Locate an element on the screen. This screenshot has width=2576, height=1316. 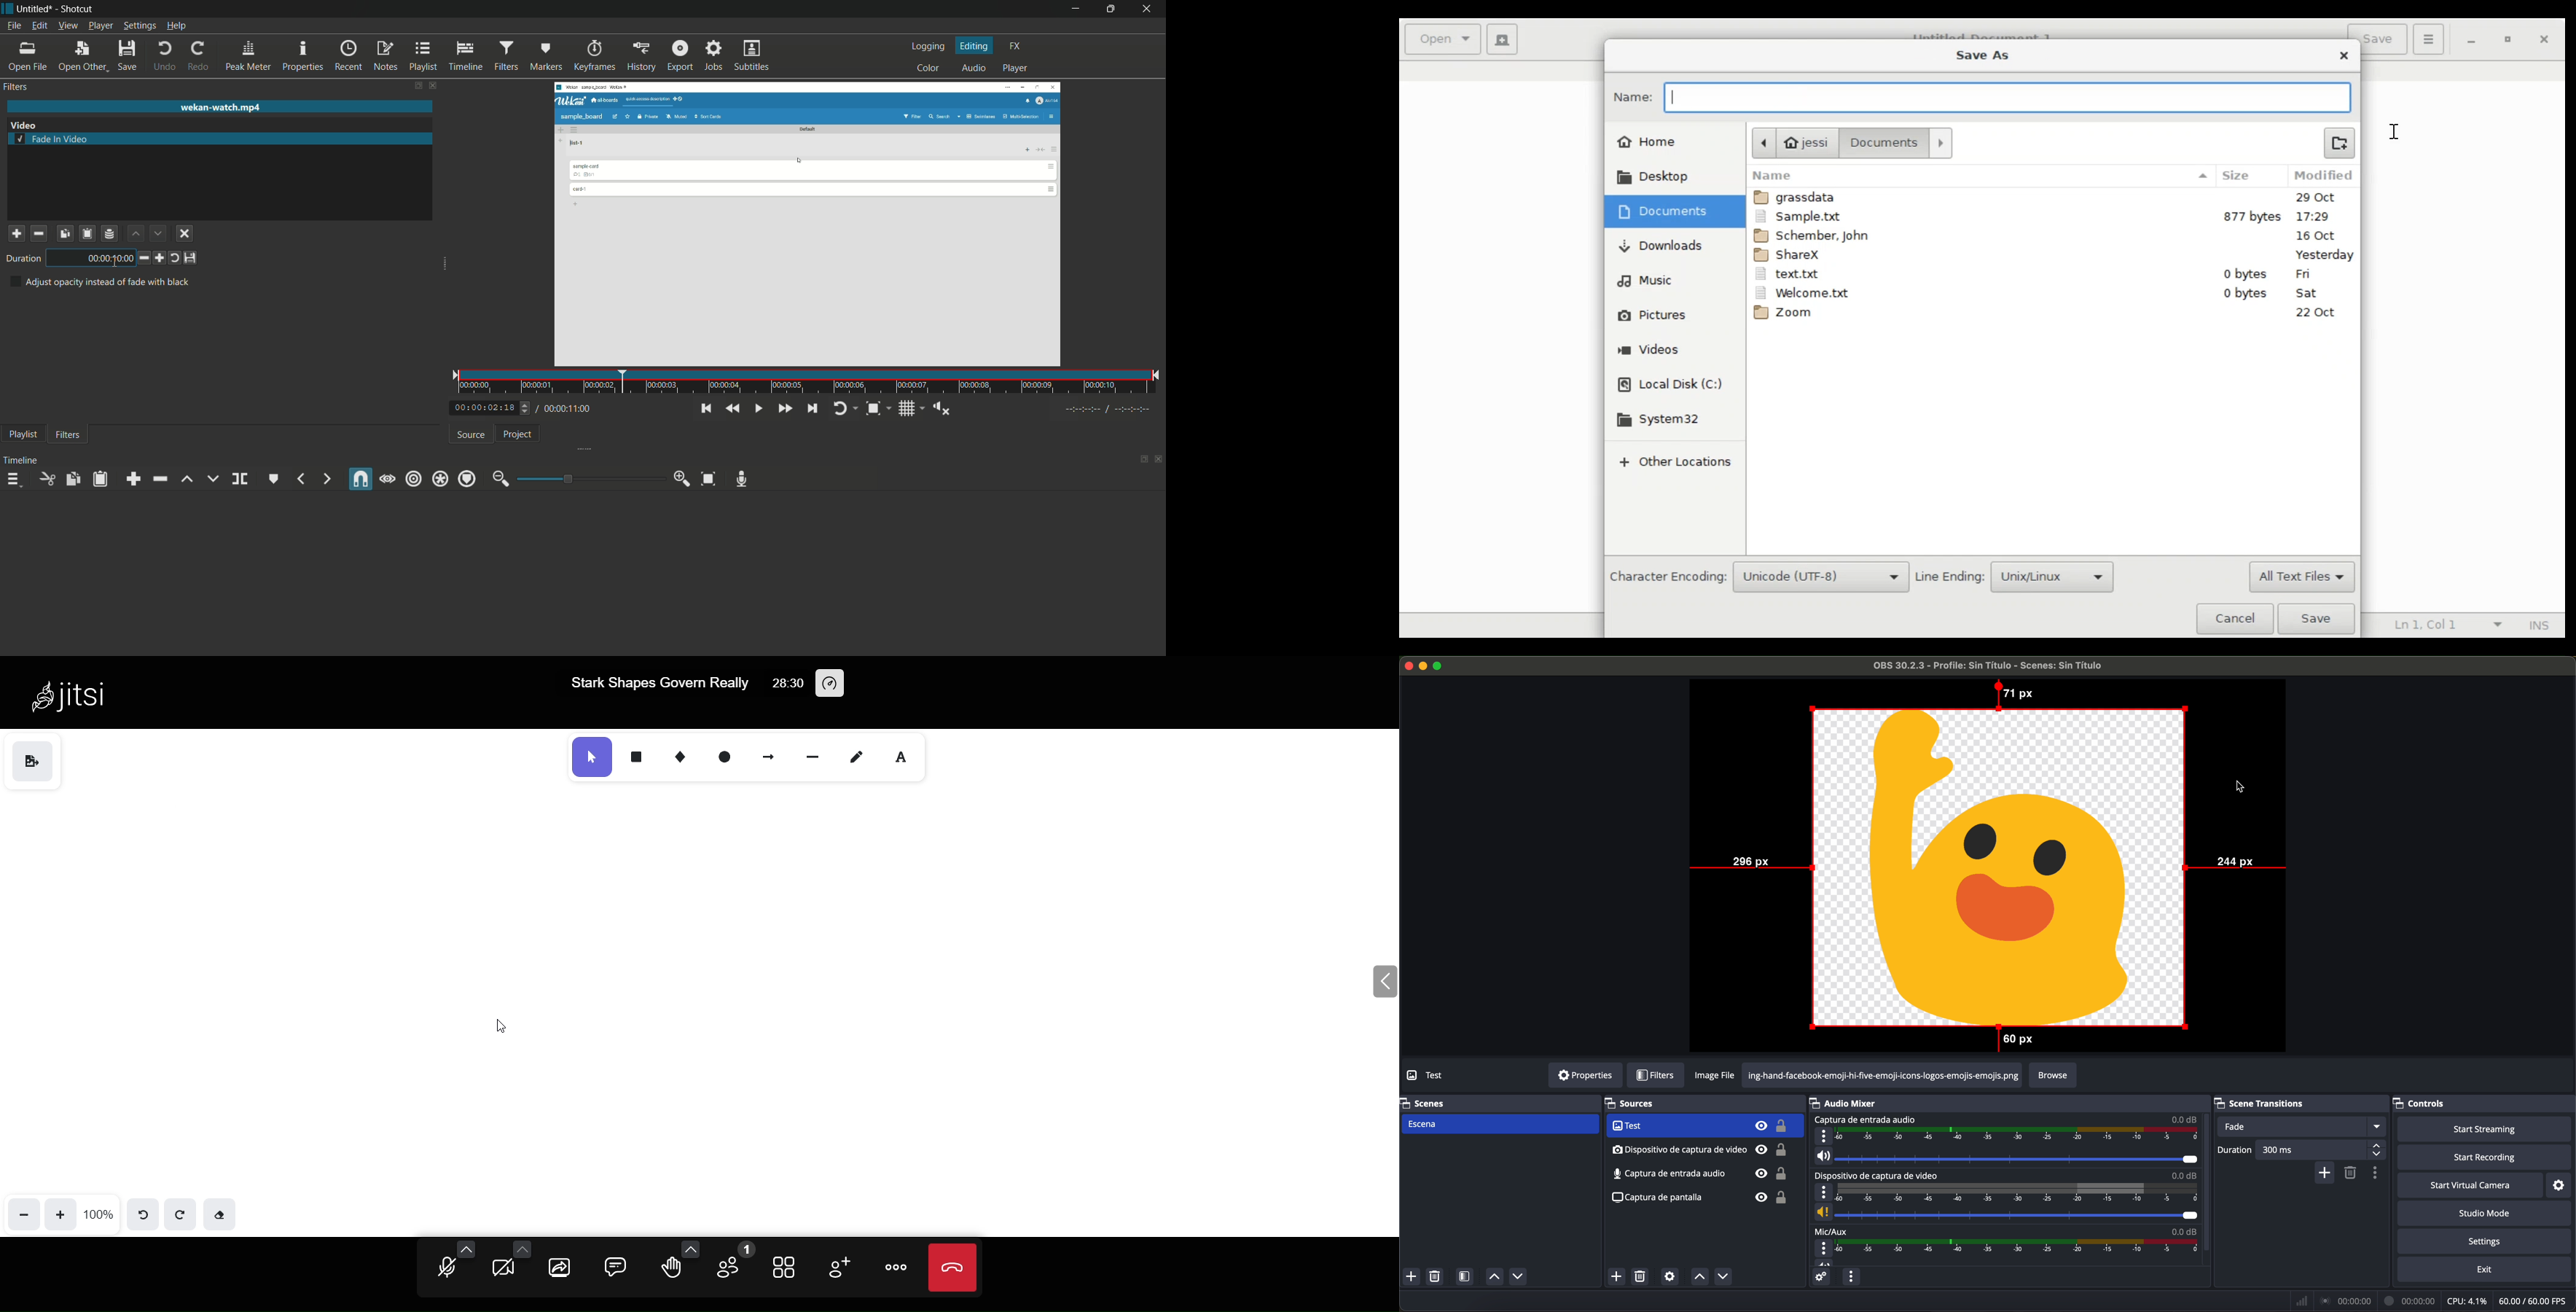
open source properties is located at coordinates (1670, 1277).